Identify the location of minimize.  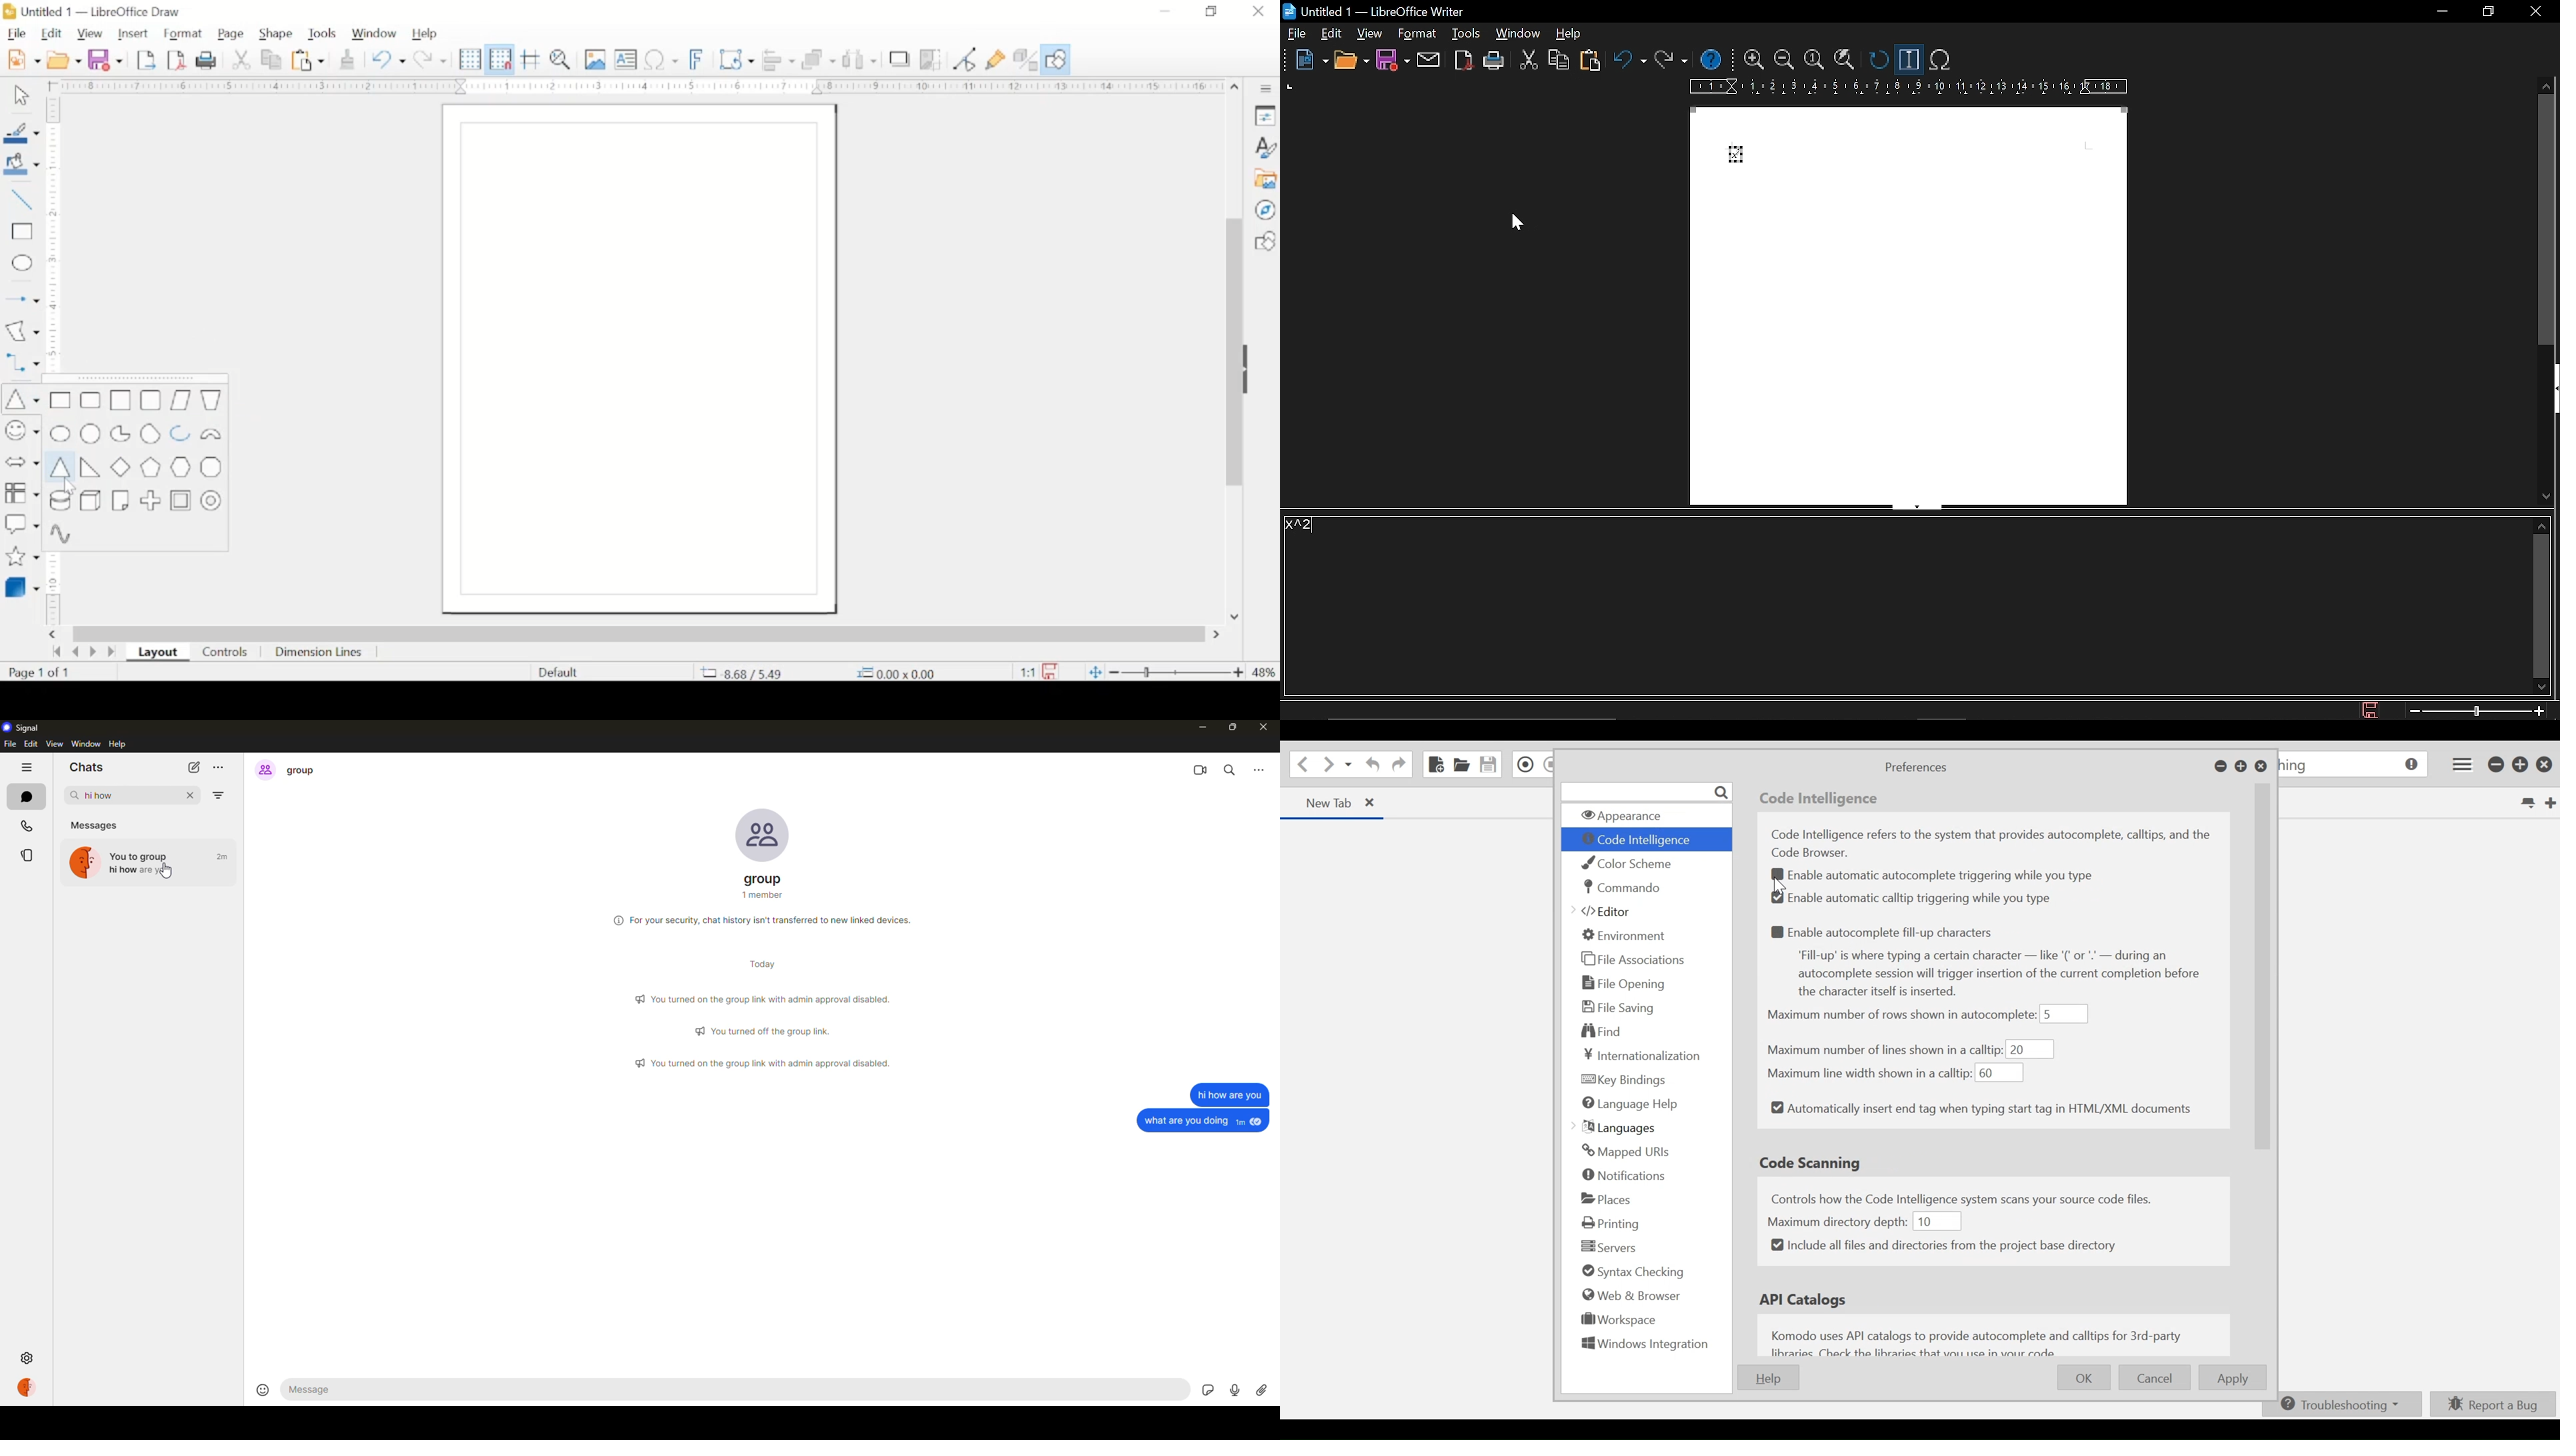
(1163, 11).